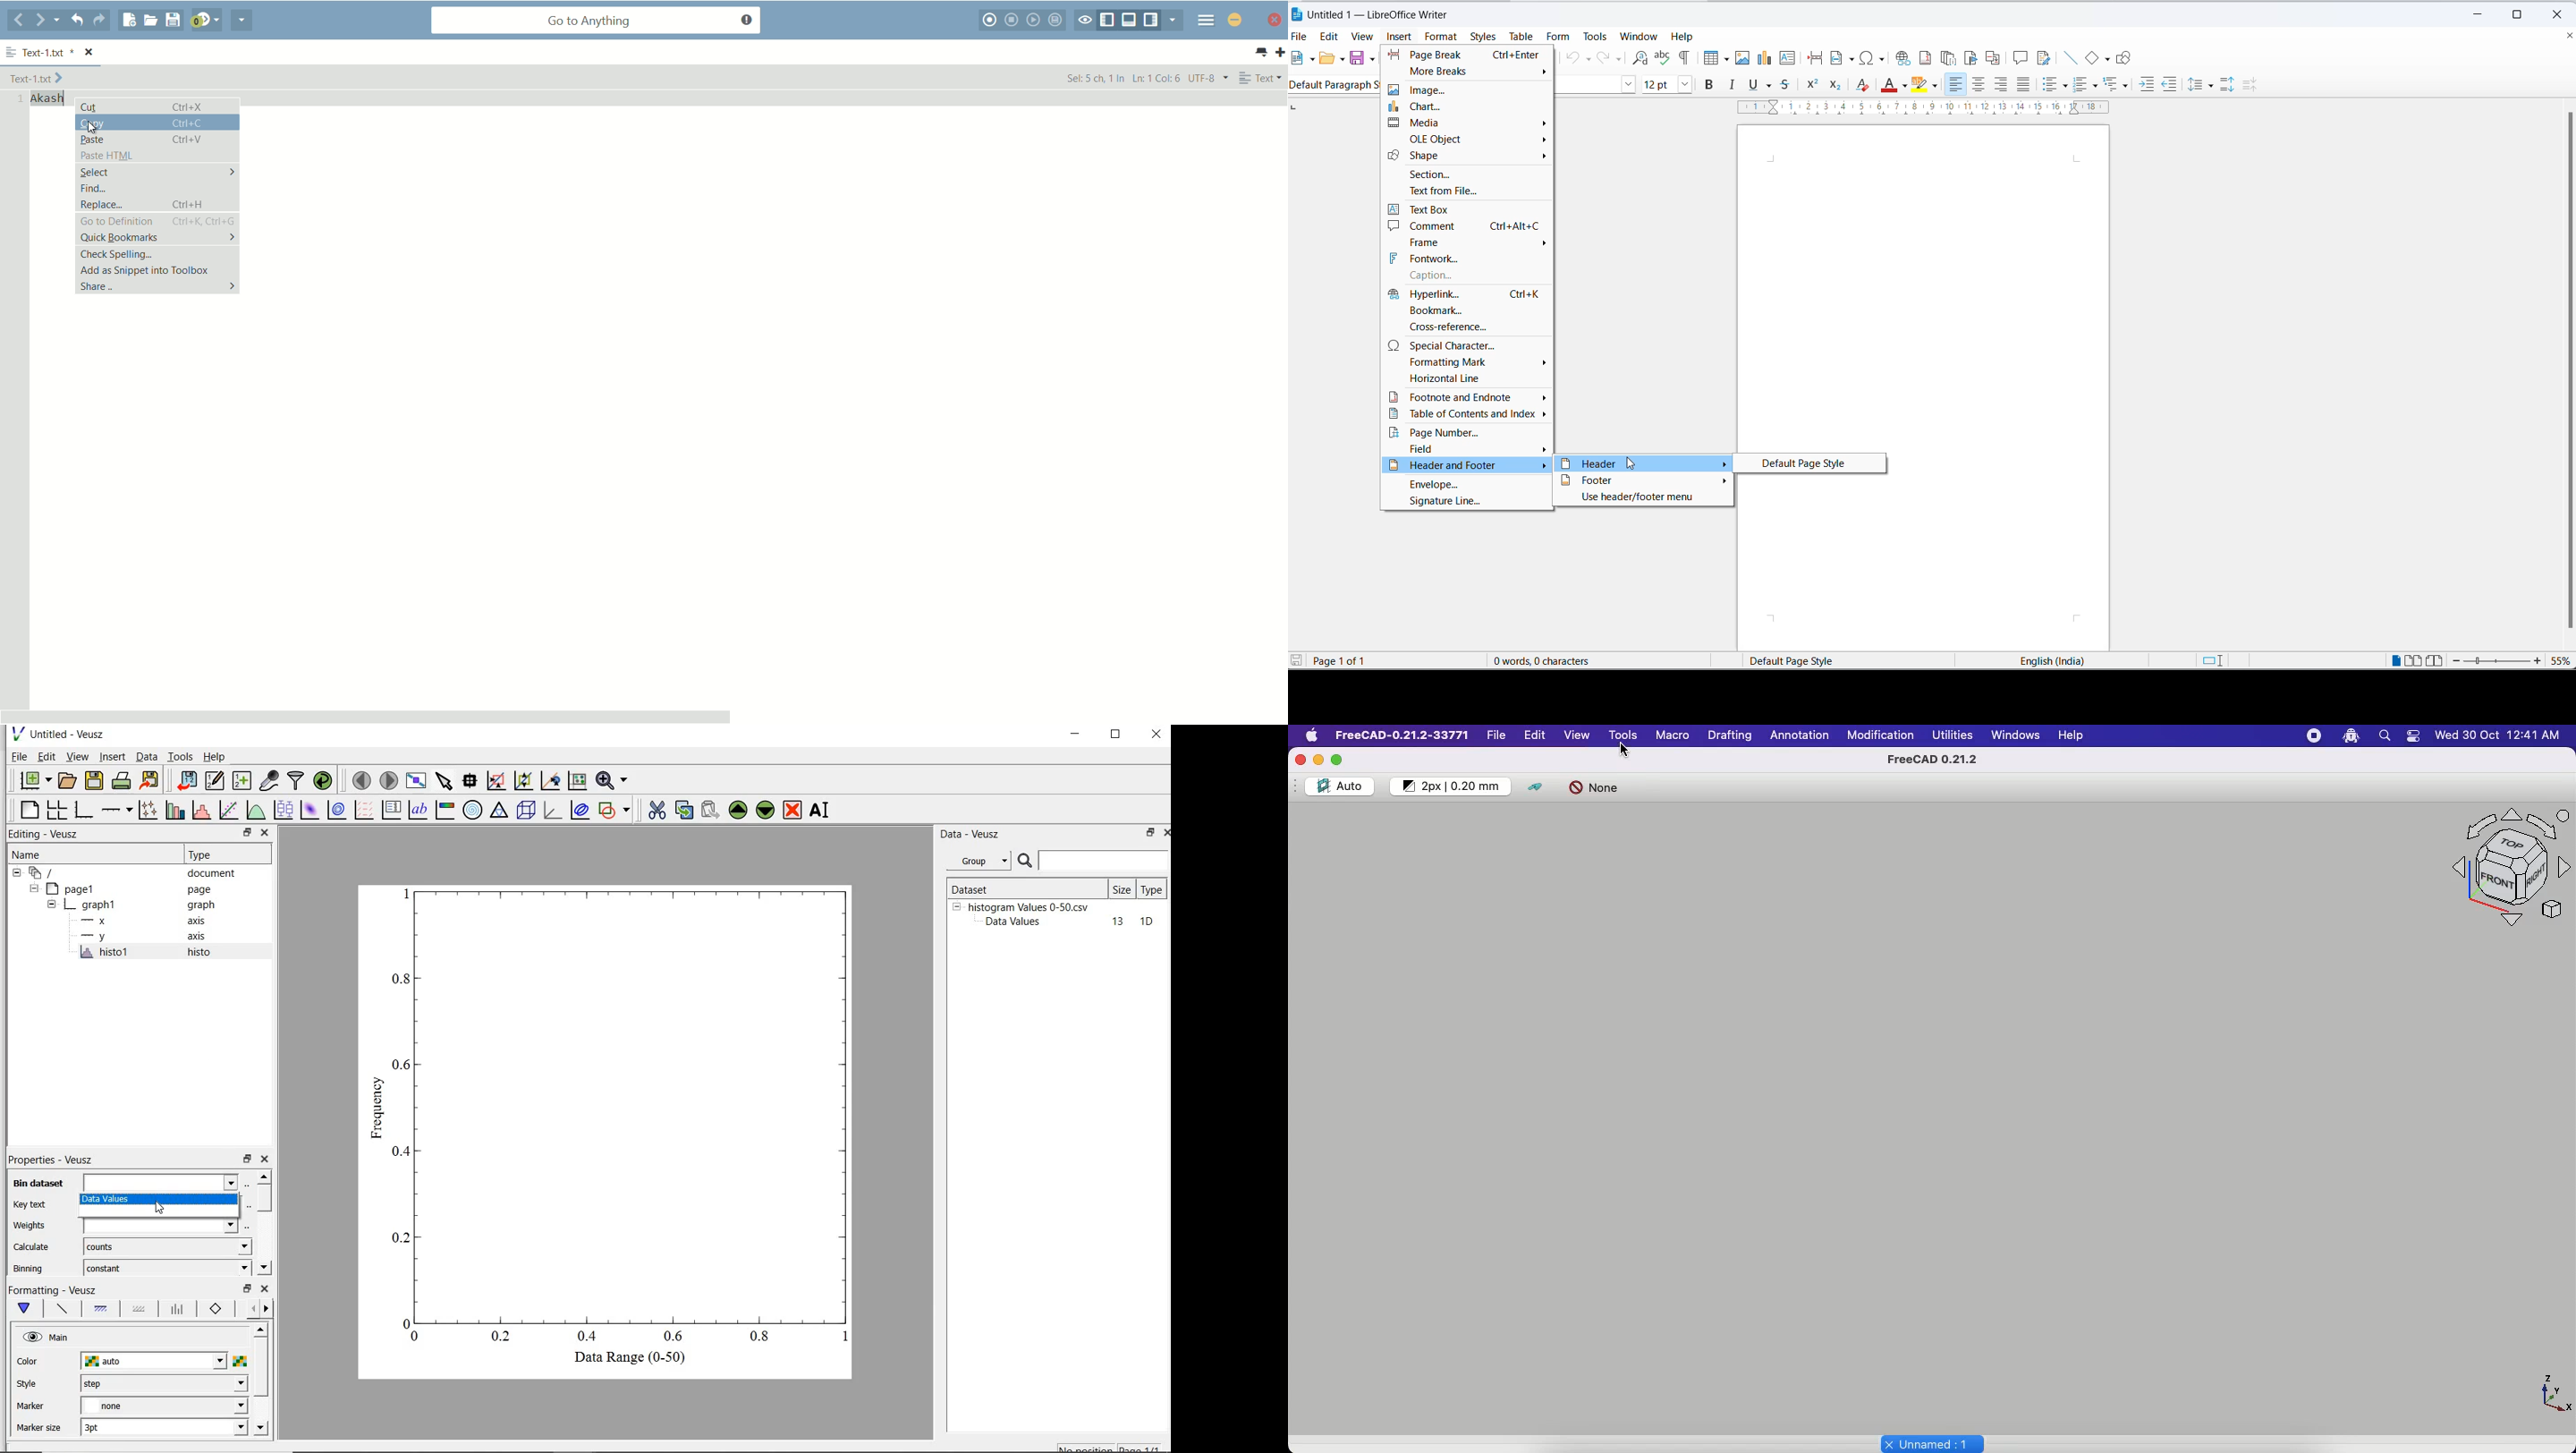  What do you see at coordinates (156, 221) in the screenshot?
I see `go to definition` at bounding box center [156, 221].